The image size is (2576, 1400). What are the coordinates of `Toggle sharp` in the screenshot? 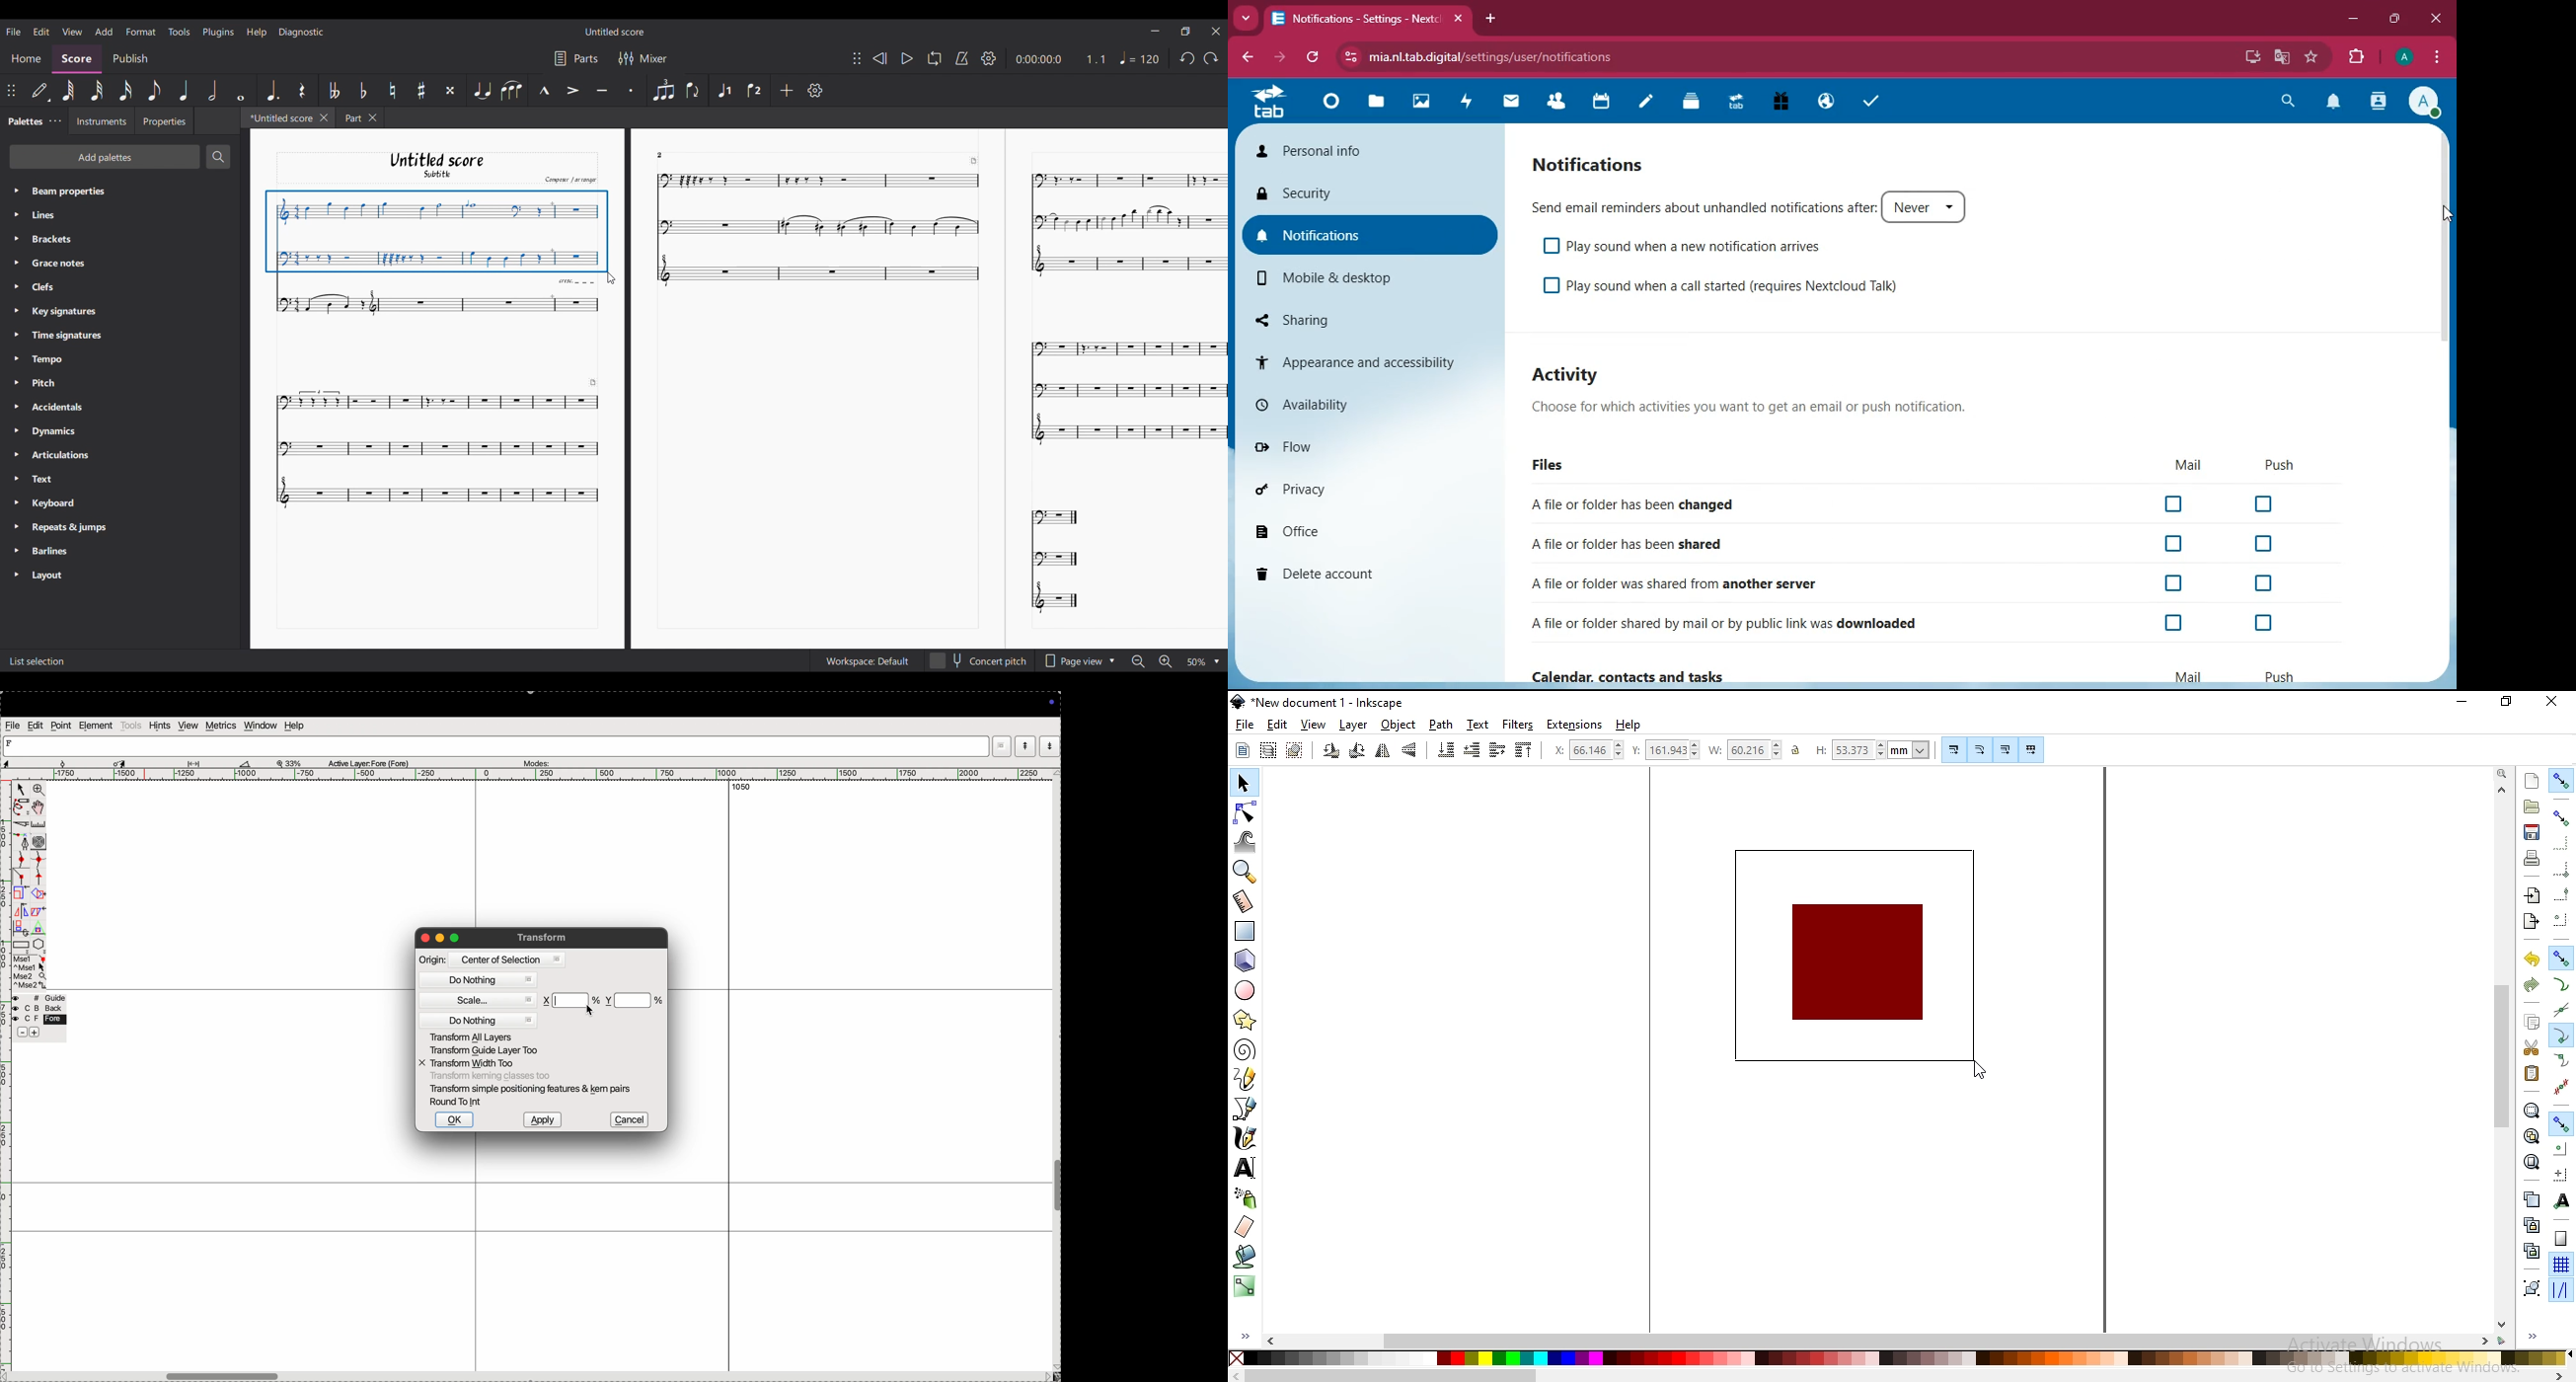 It's located at (422, 90).